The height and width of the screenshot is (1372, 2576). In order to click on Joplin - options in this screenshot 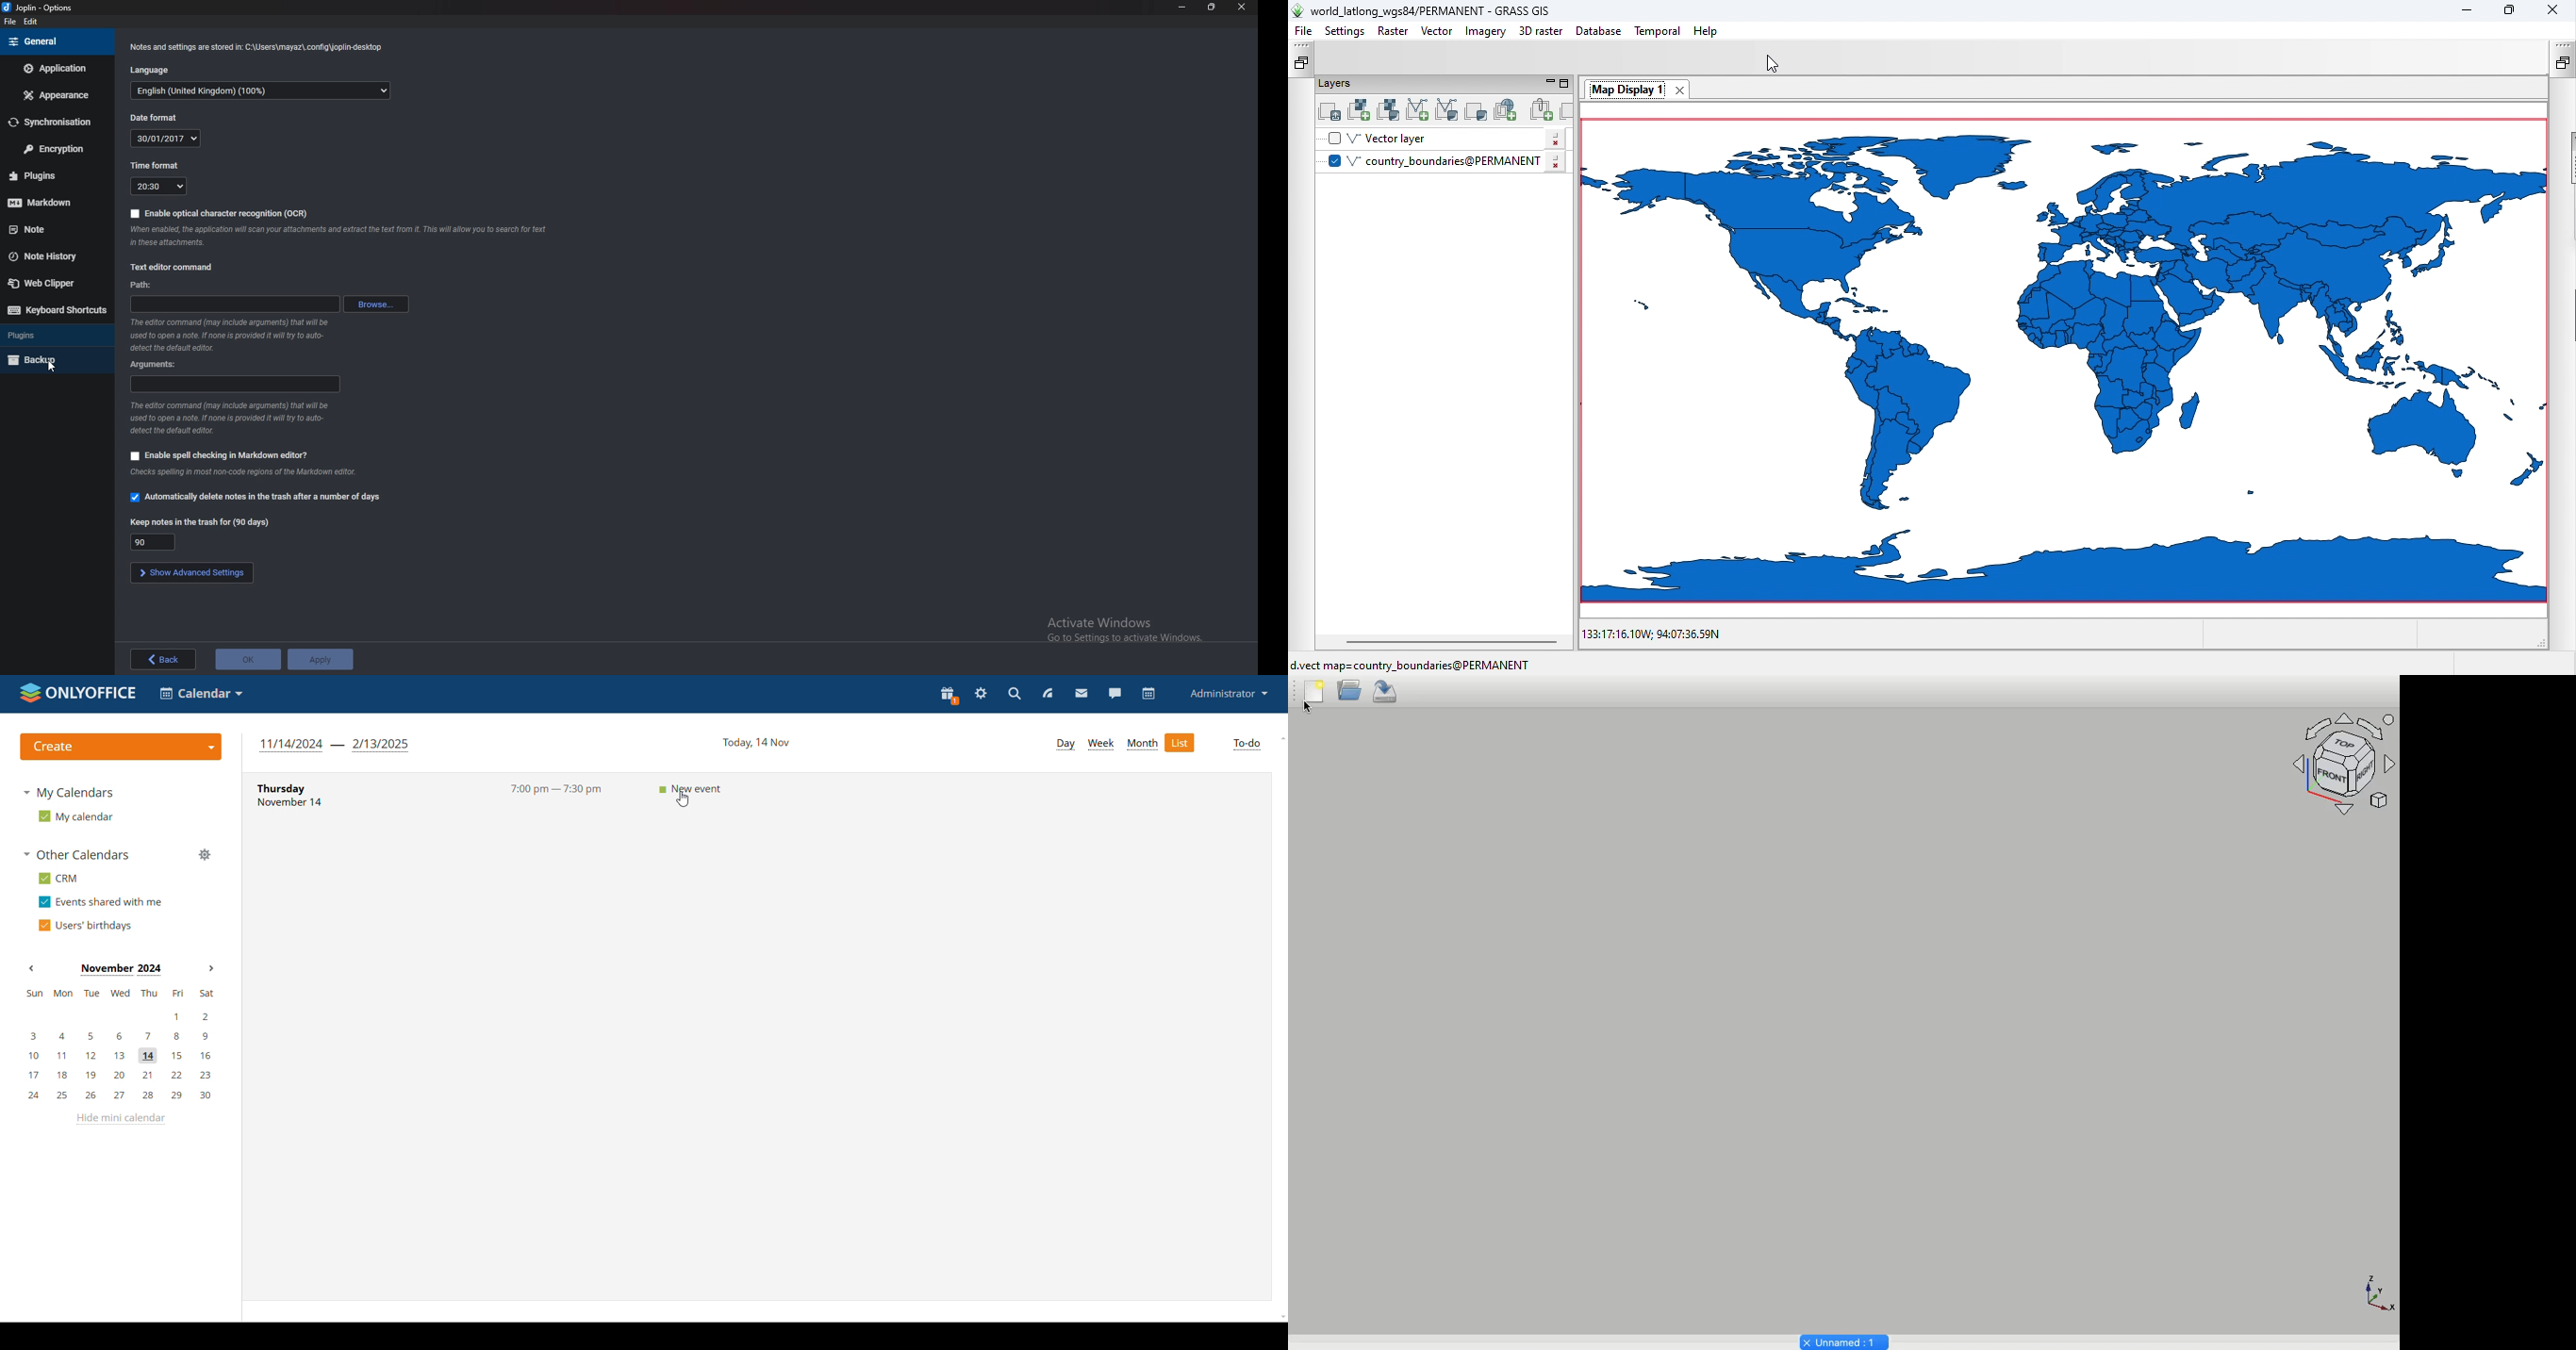, I will do `click(40, 9)`.